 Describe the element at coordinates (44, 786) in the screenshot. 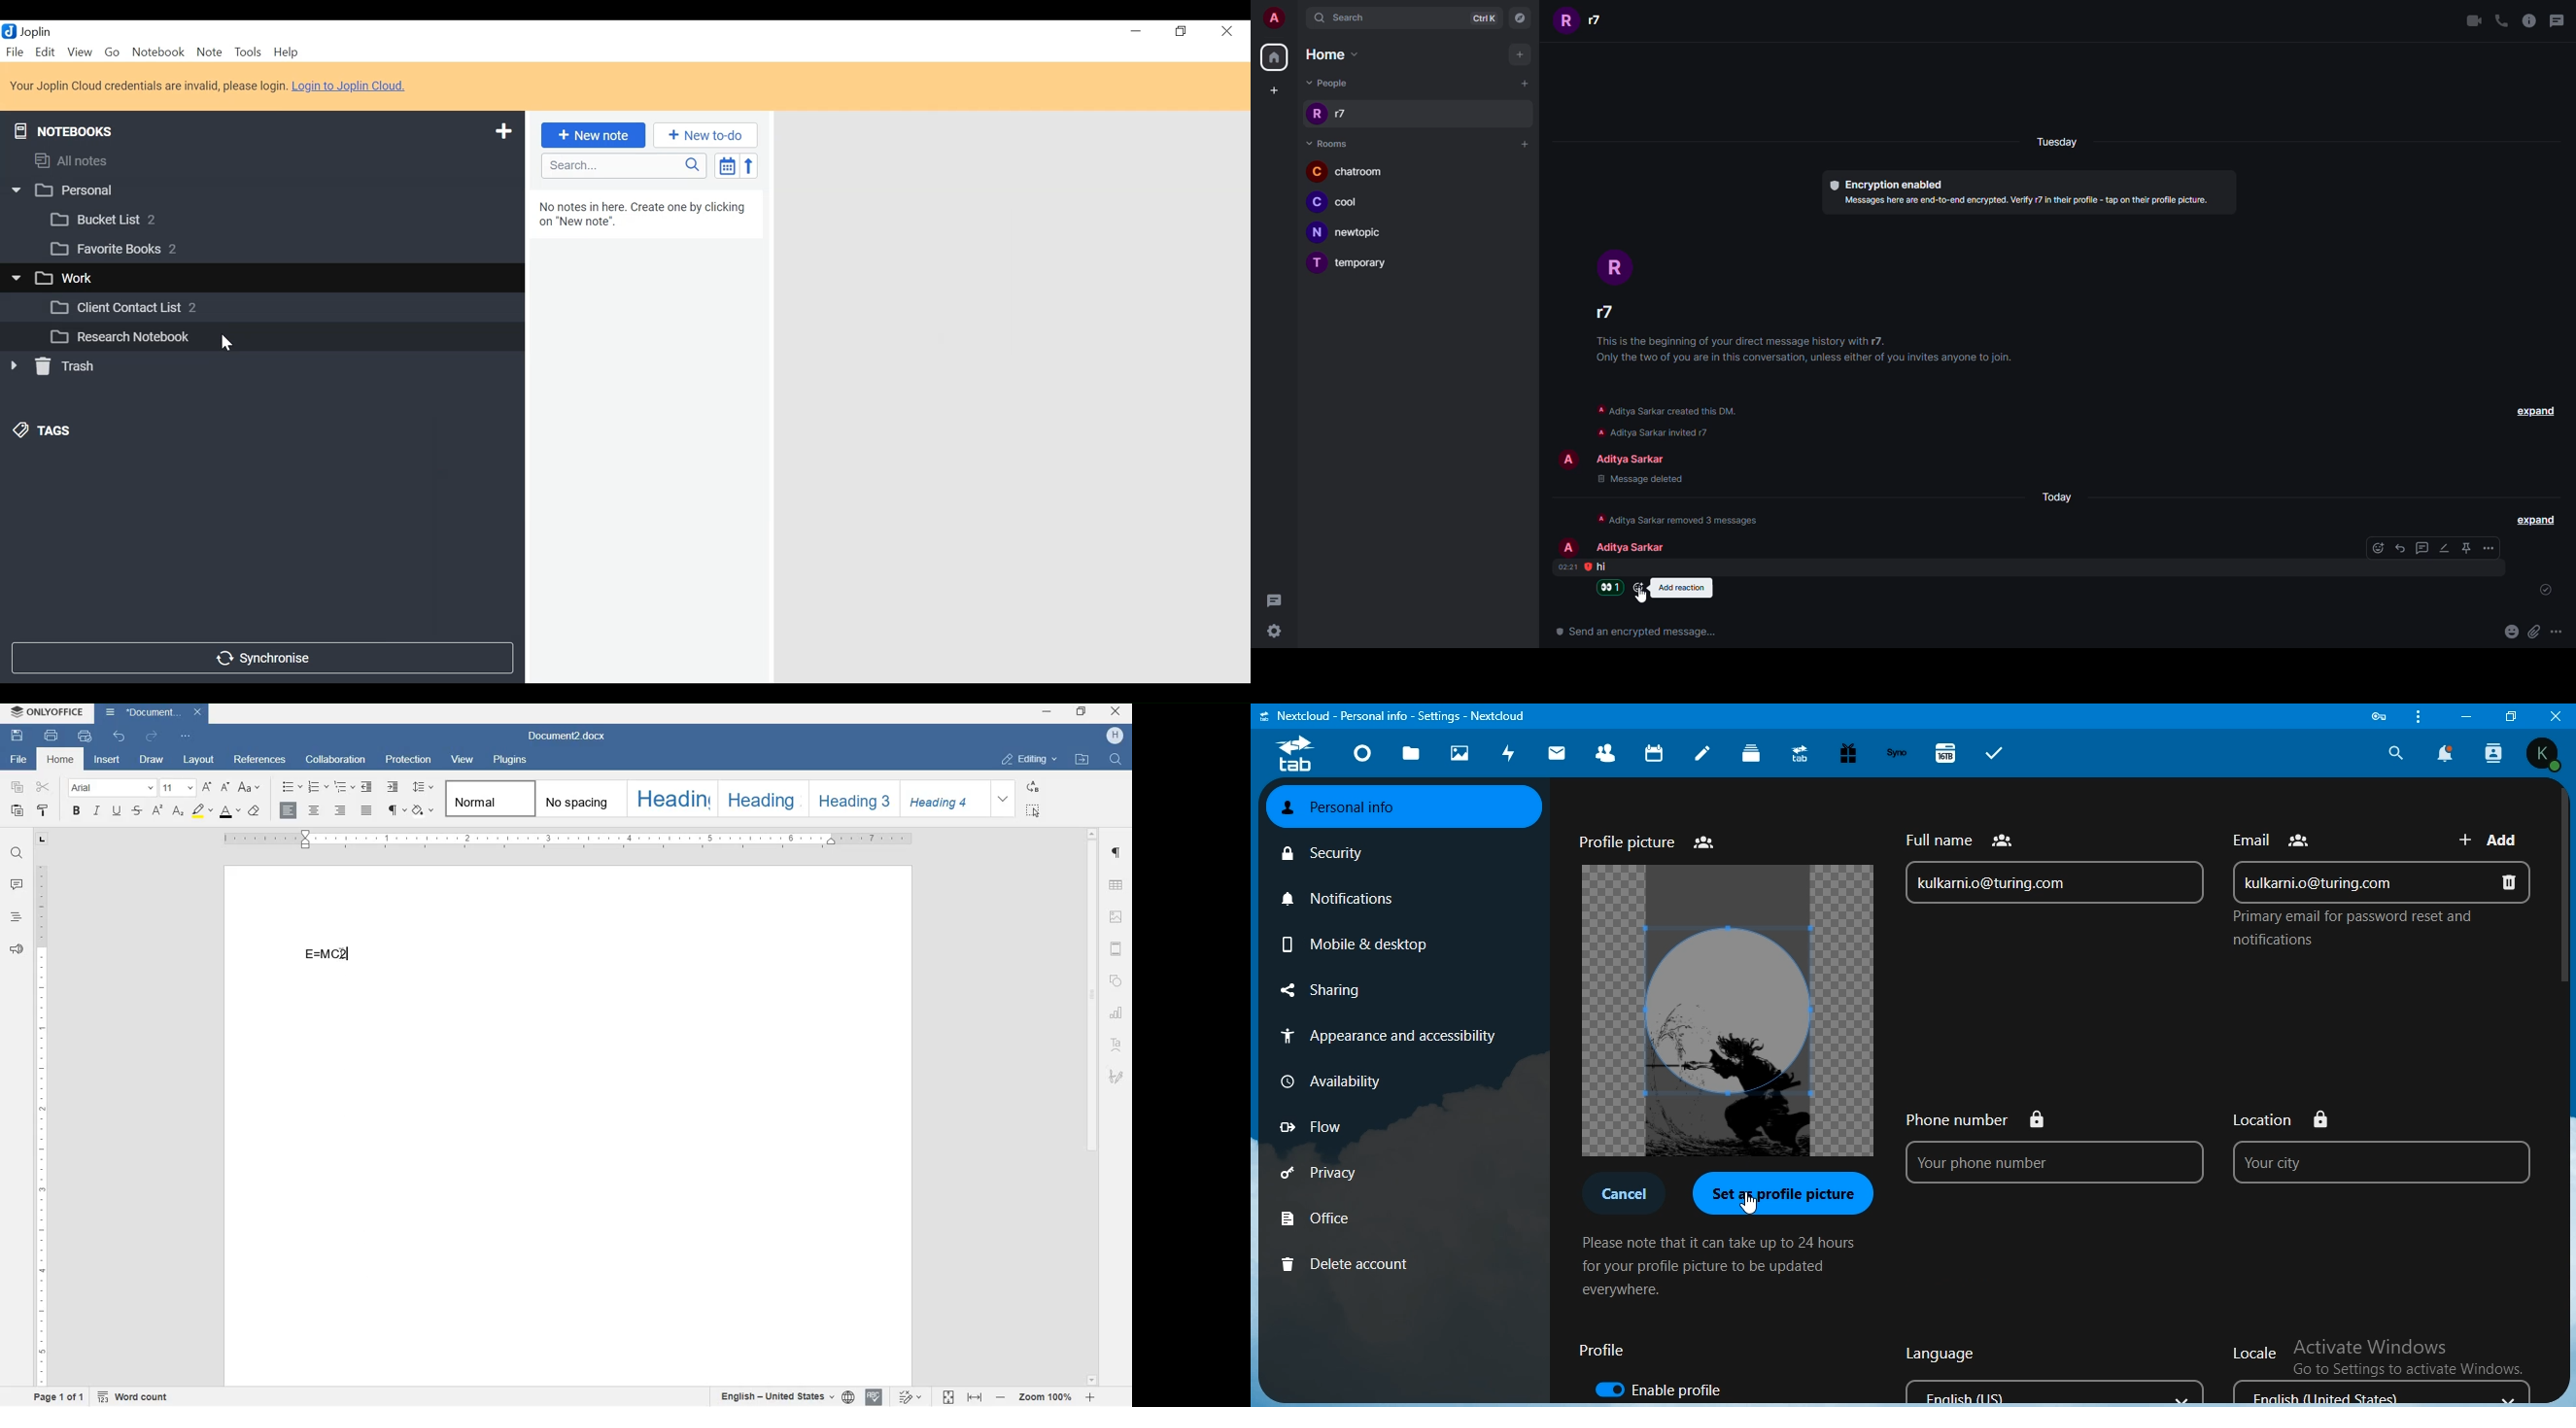

I see `cut` at that location.